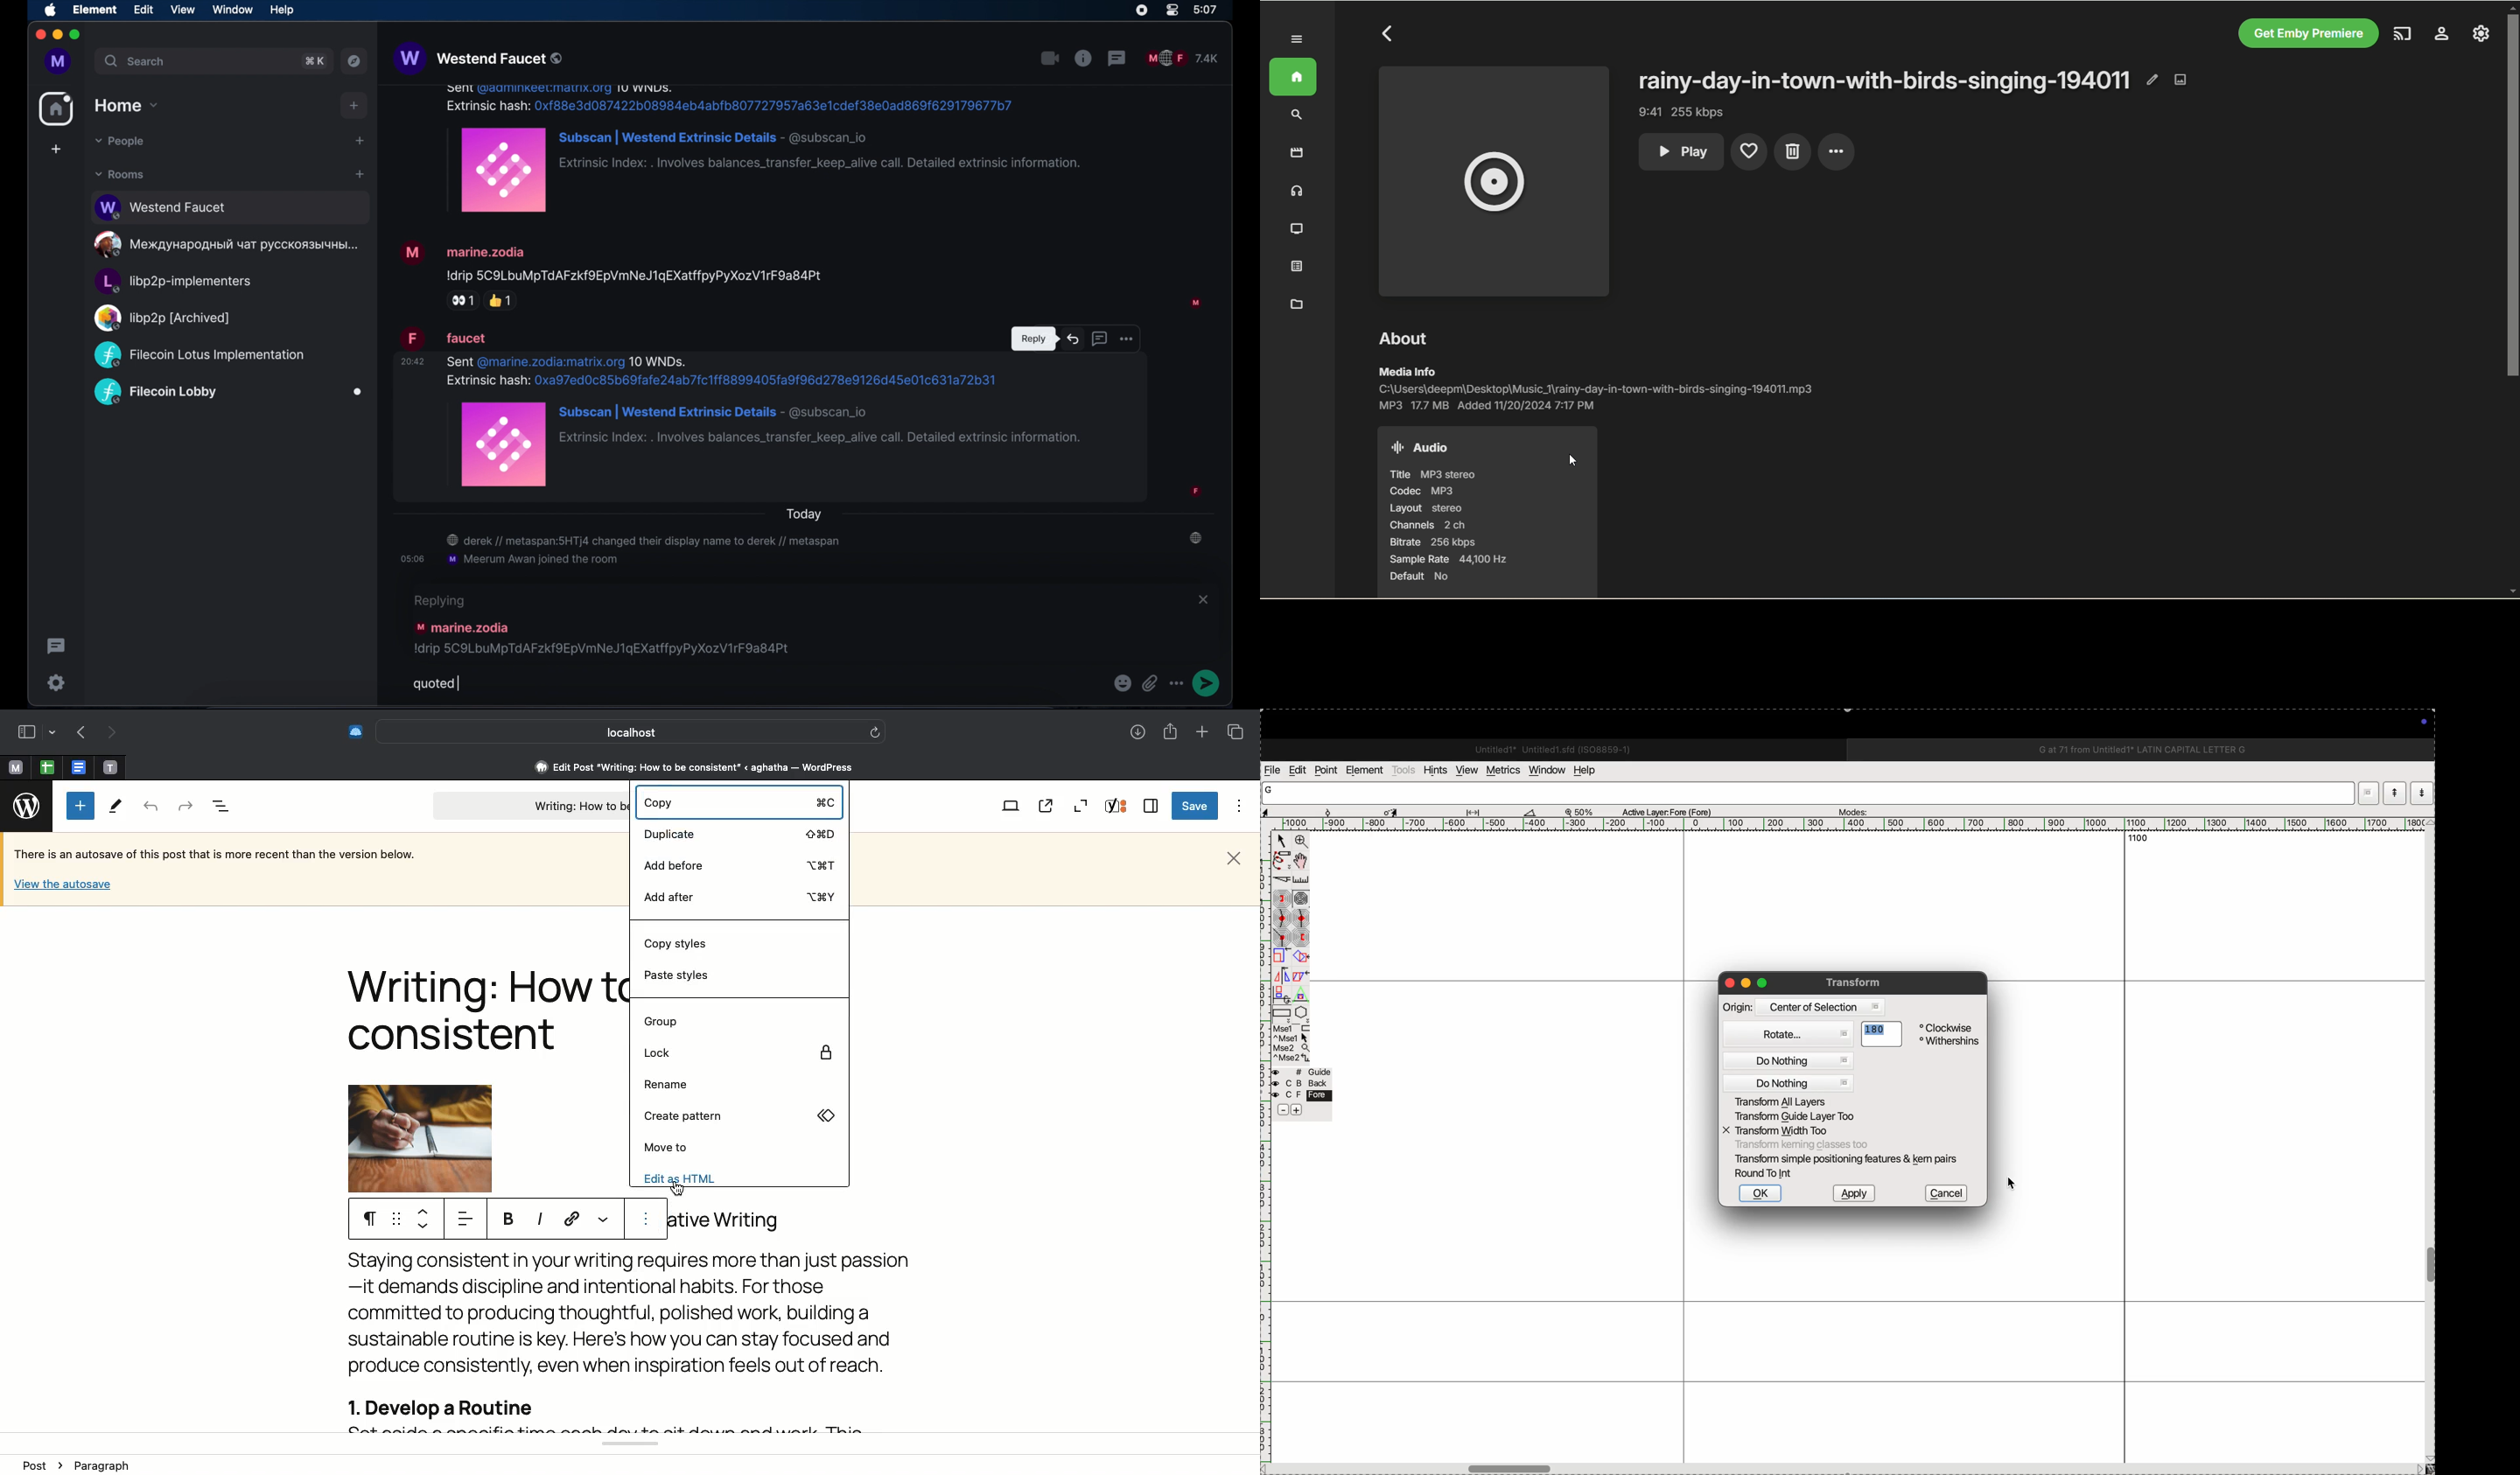  What do you see at coordinates (1685, 153) in the screenshot?
I see `play` at bounding box center [1685, 153].